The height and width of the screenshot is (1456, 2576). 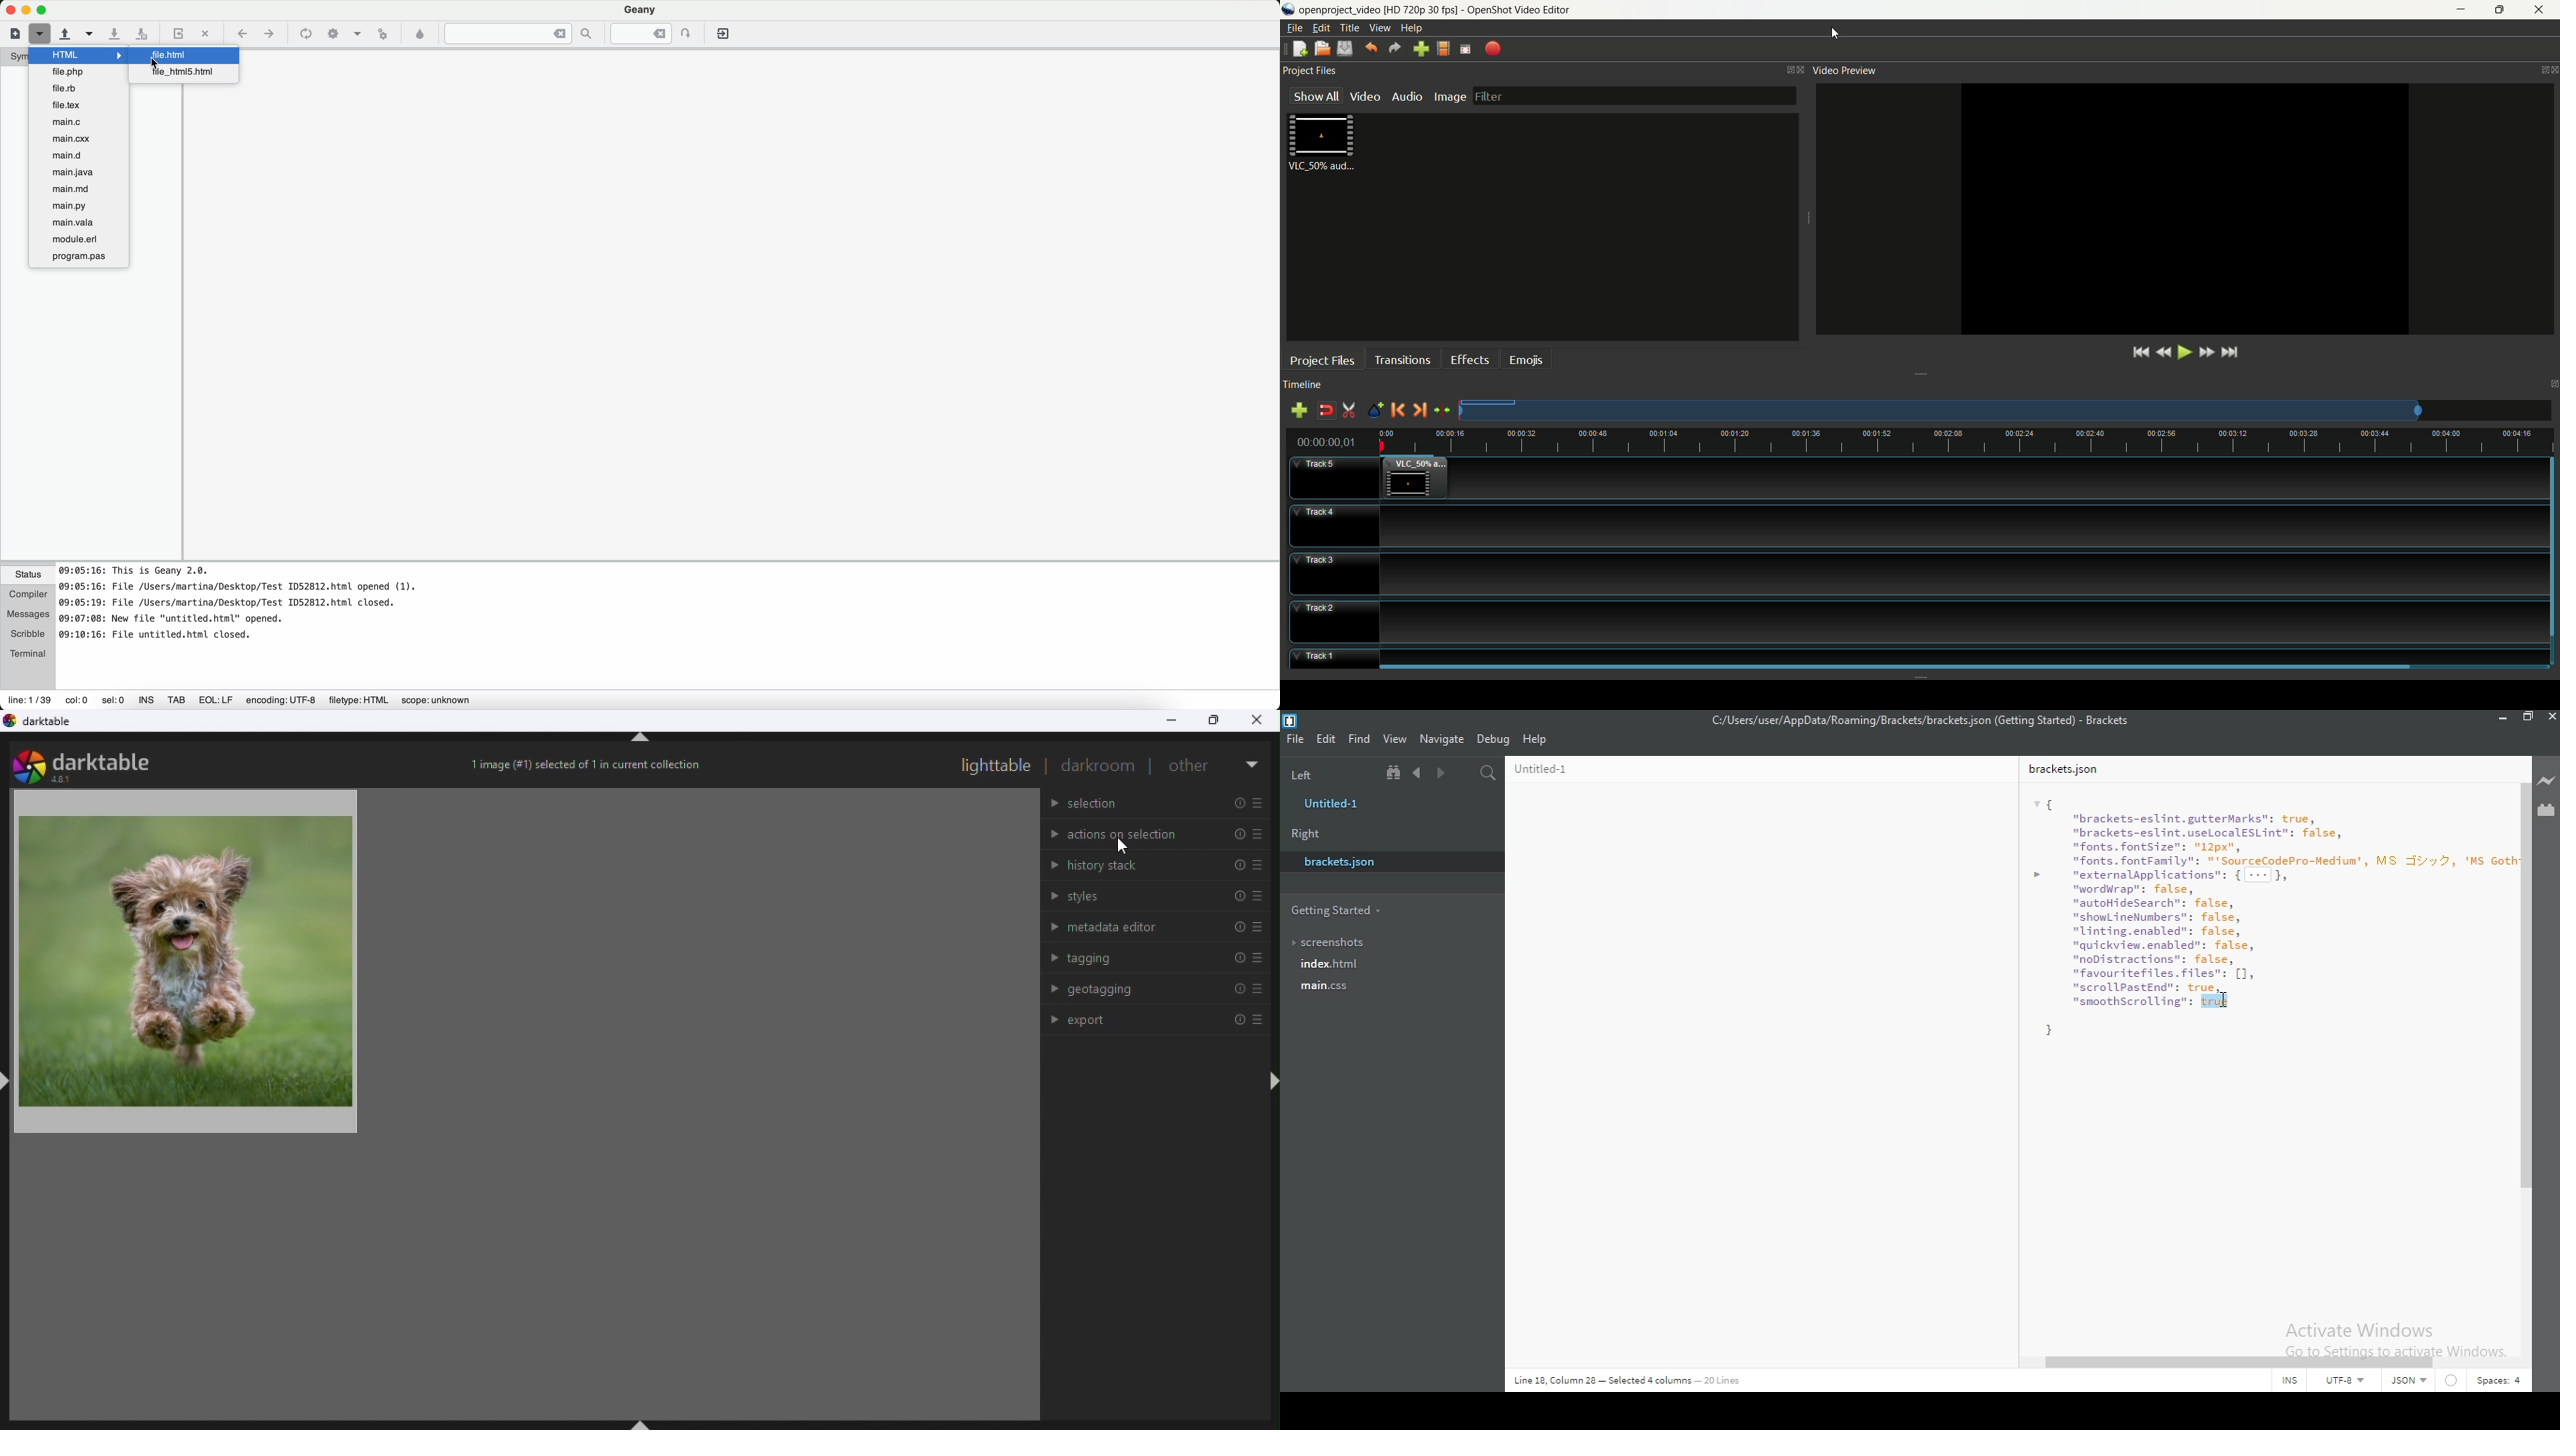 What do you see at coordinates (2264, 1047) in the screenshot?
I see `bracket.json` at bounding box center [2264, 1047].